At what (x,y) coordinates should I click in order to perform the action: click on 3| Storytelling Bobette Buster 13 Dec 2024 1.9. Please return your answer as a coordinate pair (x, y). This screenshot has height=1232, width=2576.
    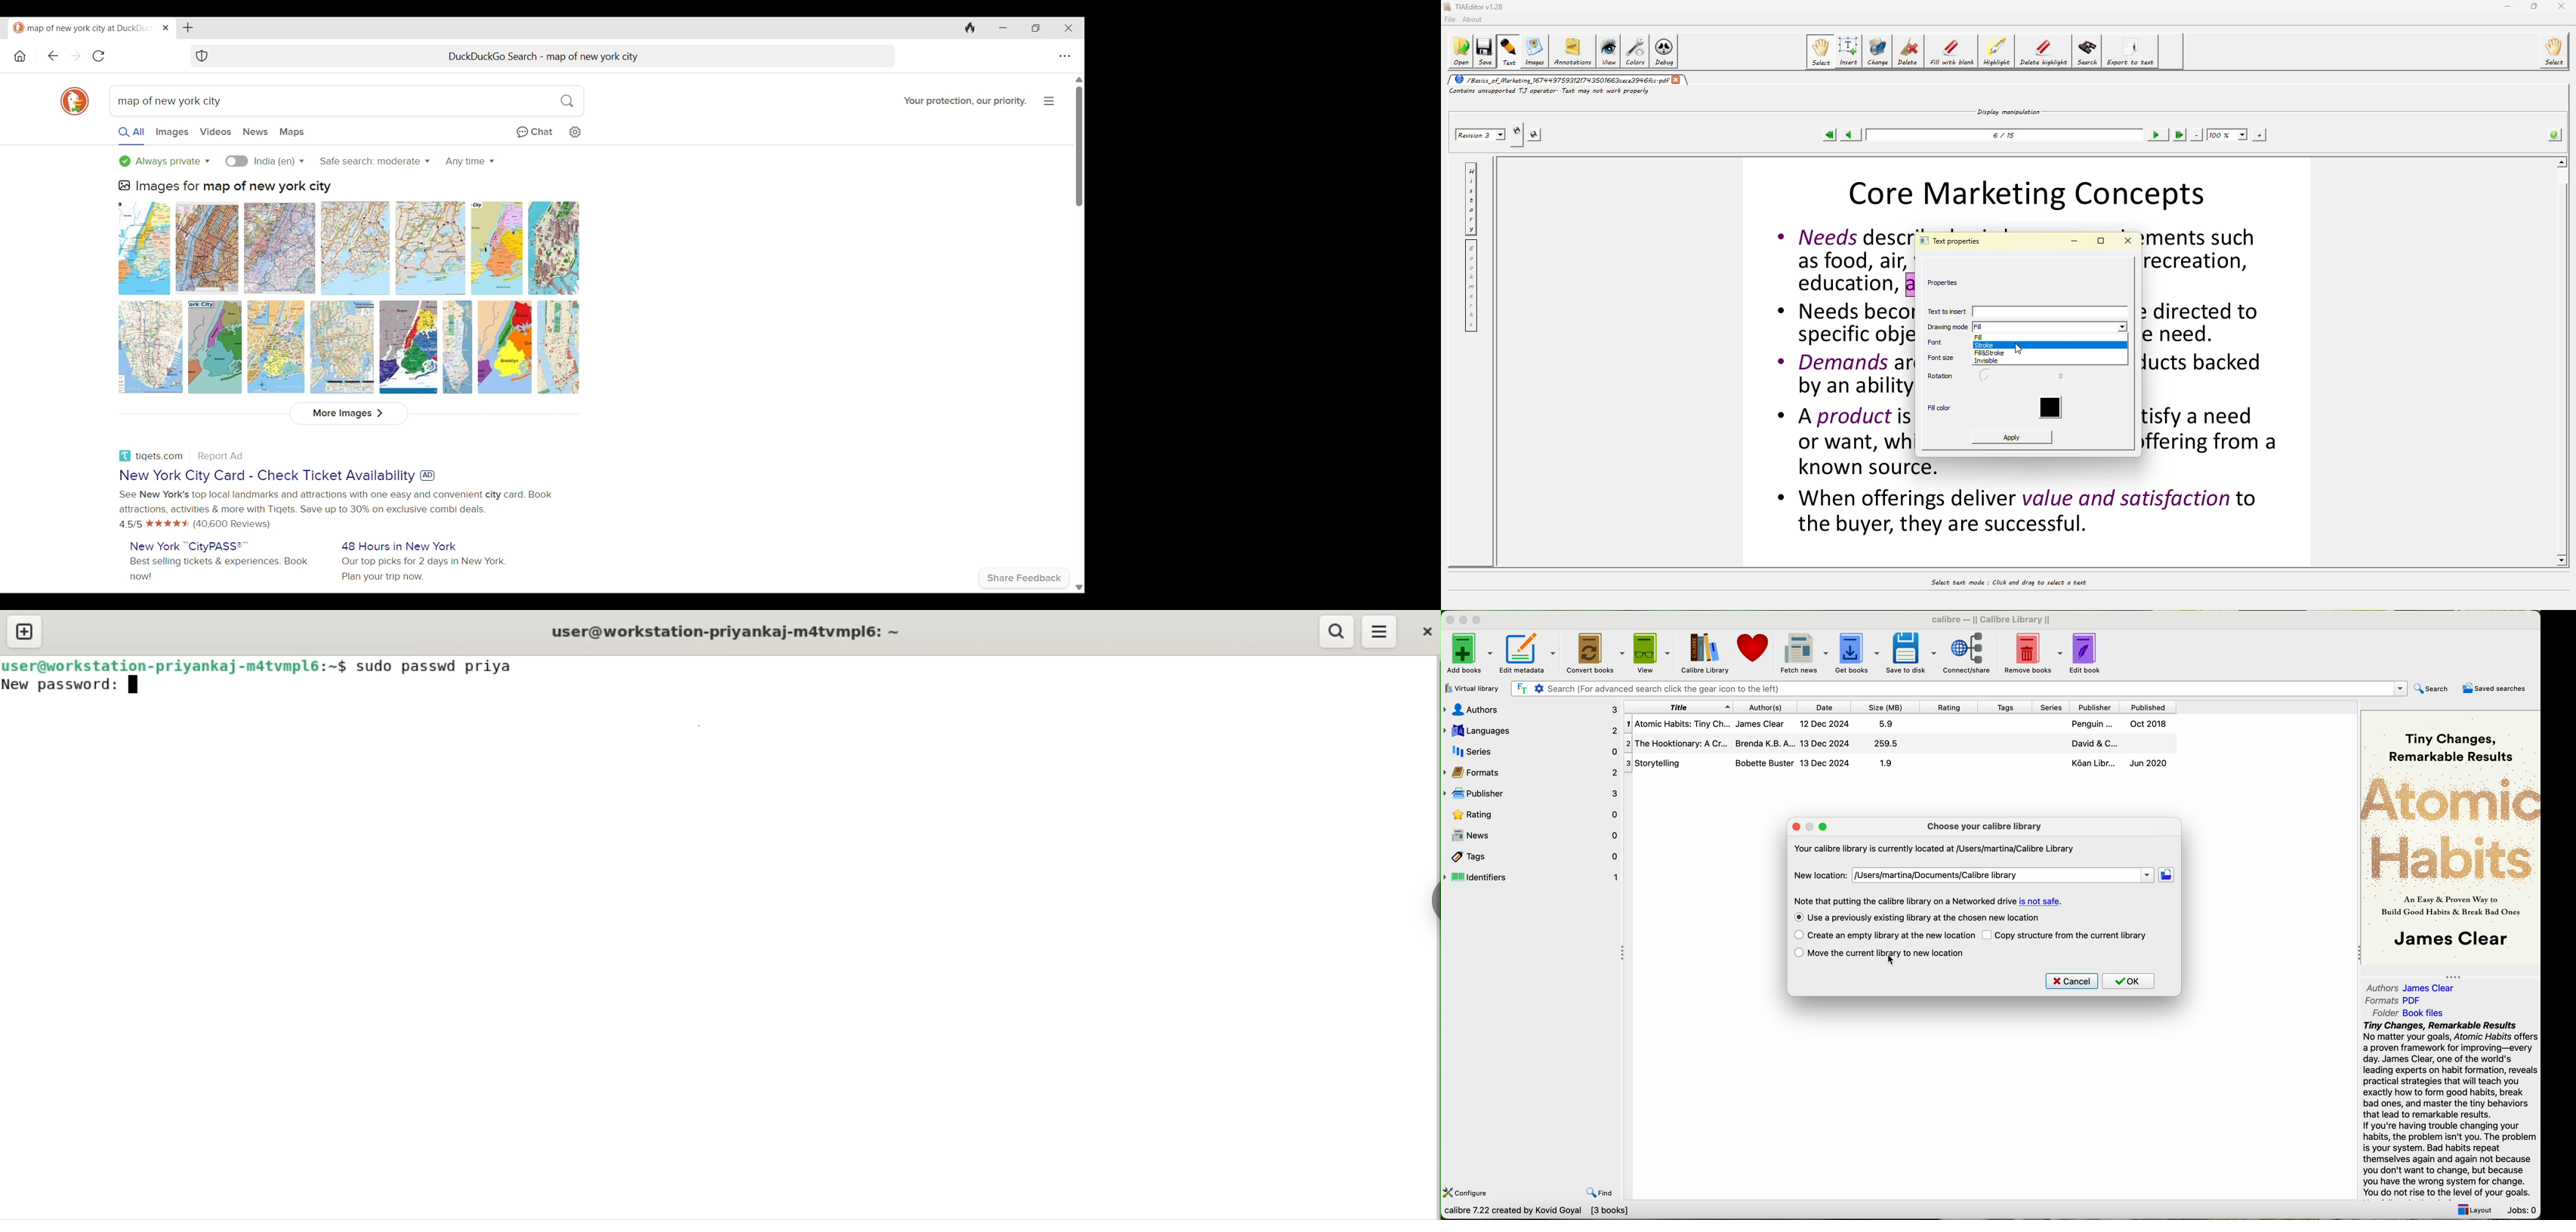
    Looking at the image, I should click on (1773, 763).